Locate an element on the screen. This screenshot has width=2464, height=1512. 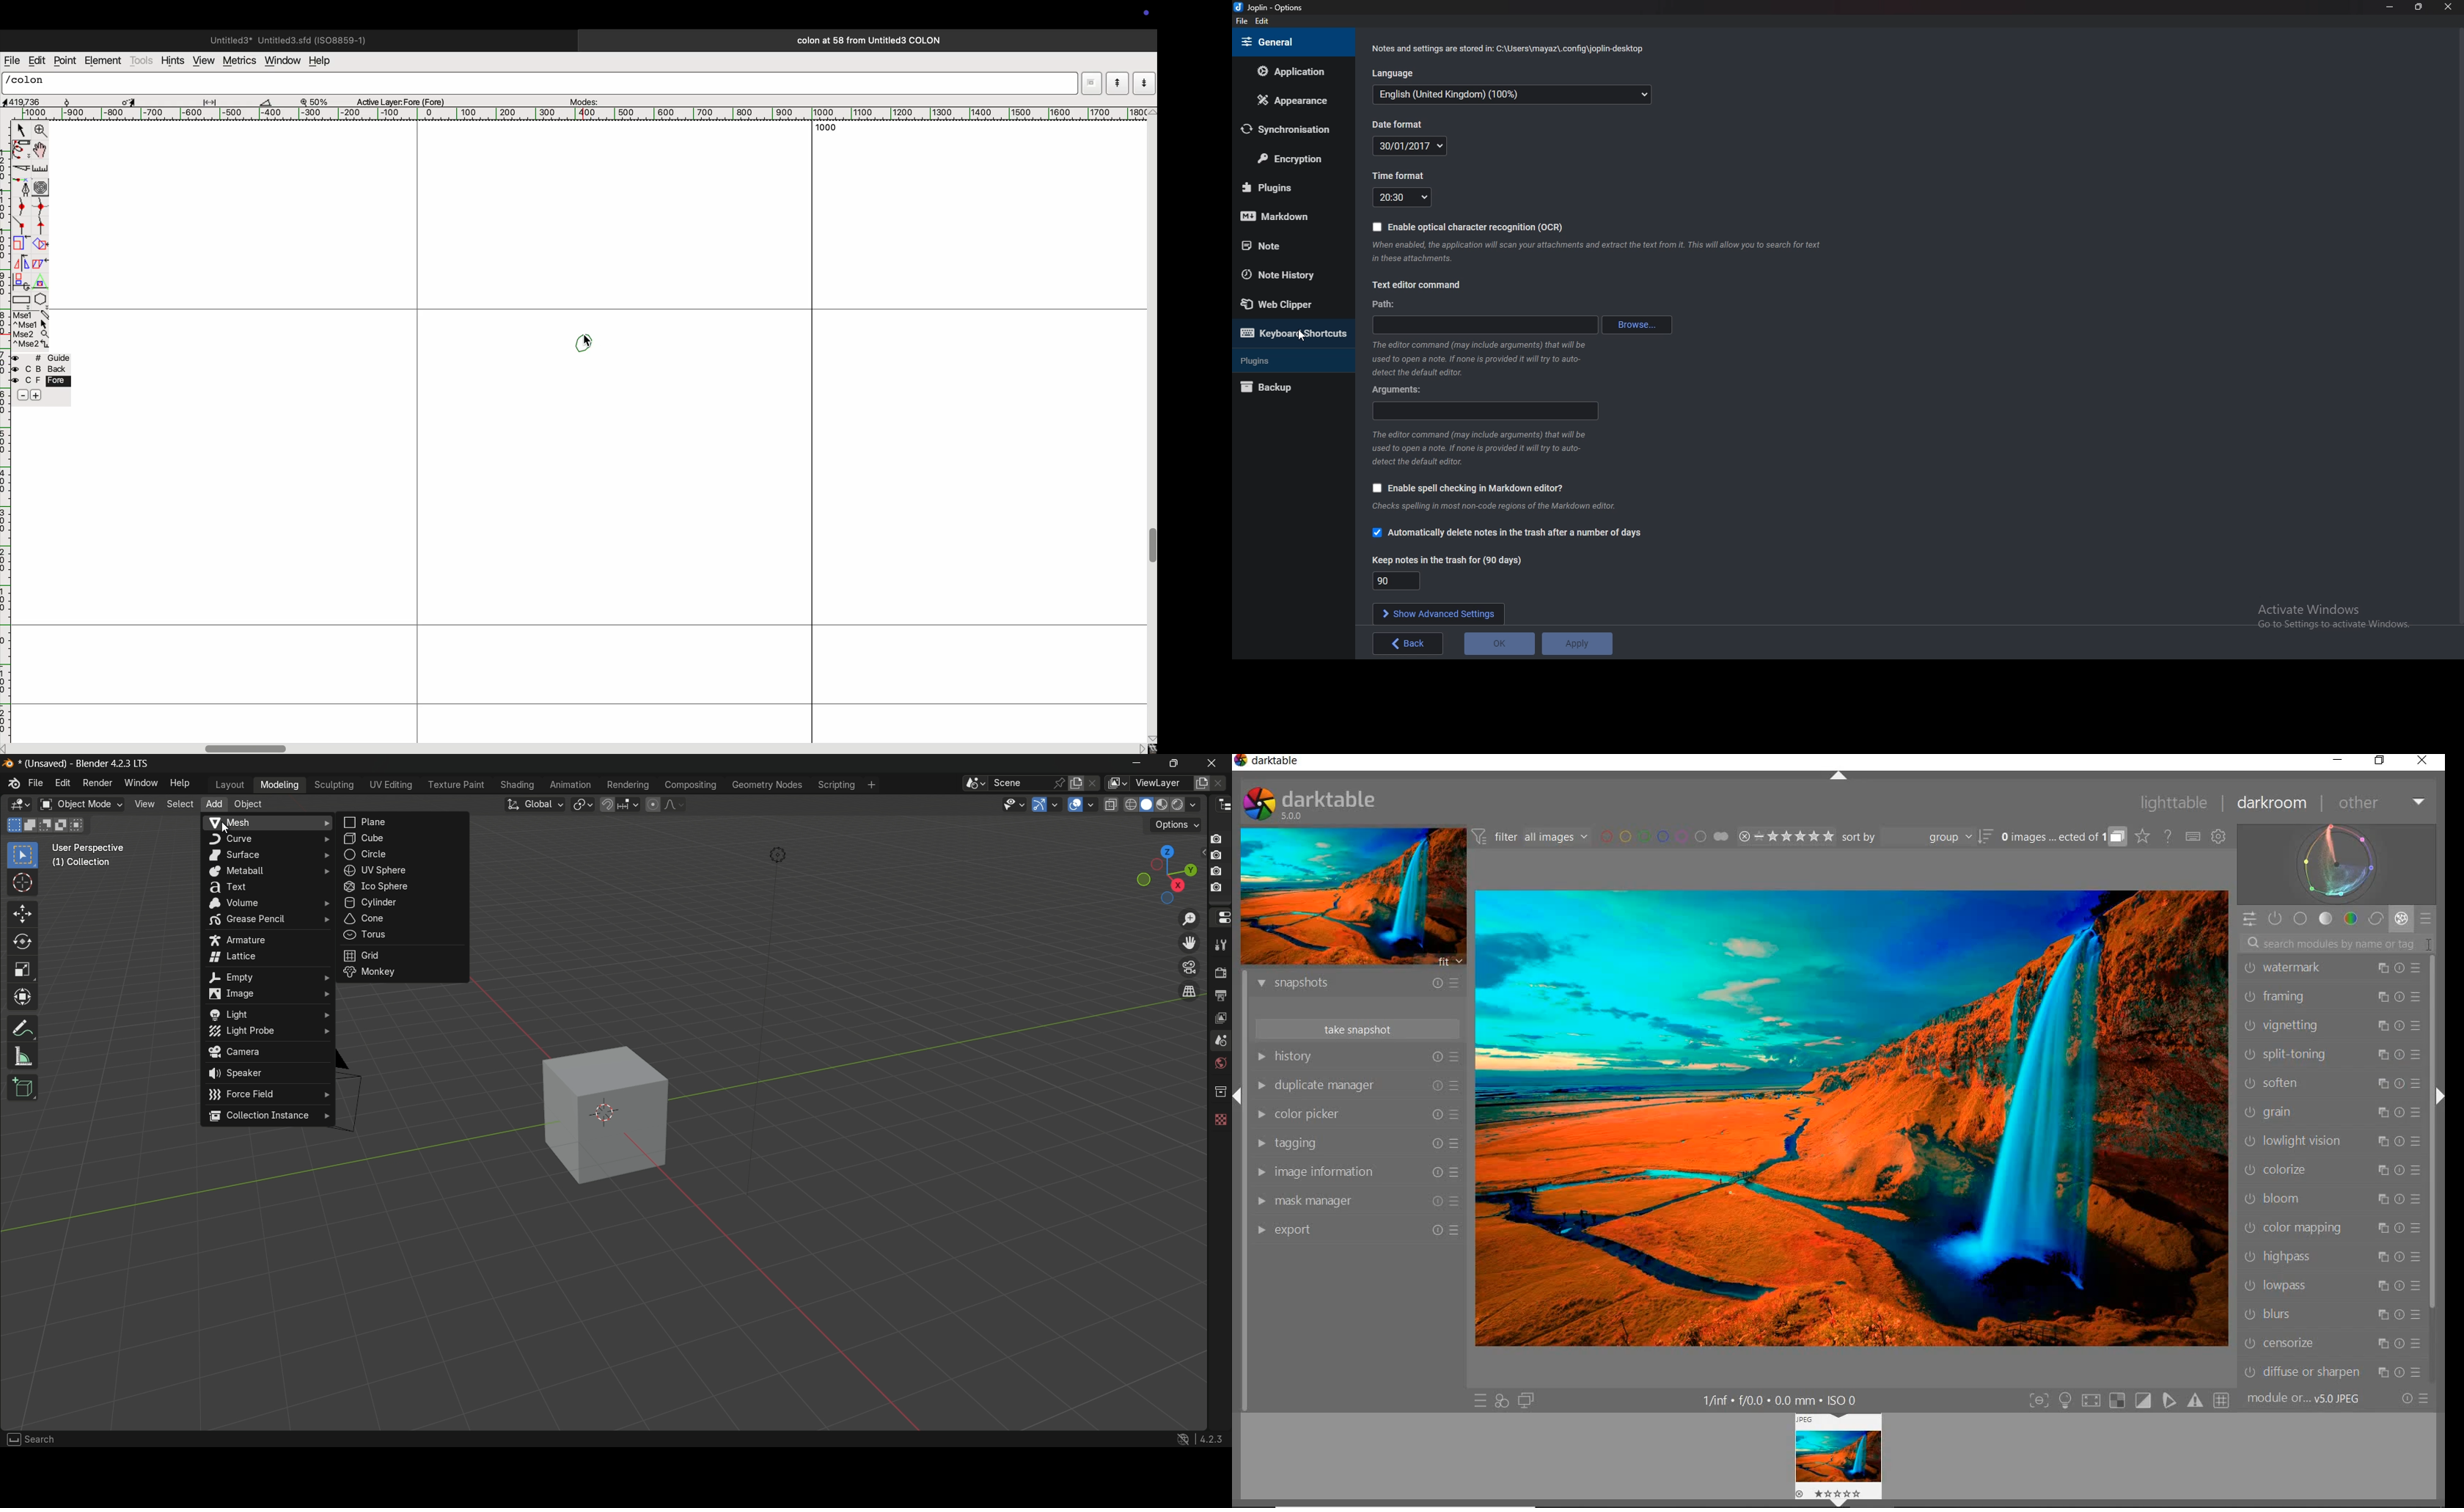
mask manager is located at coordinates (1358, 1202).